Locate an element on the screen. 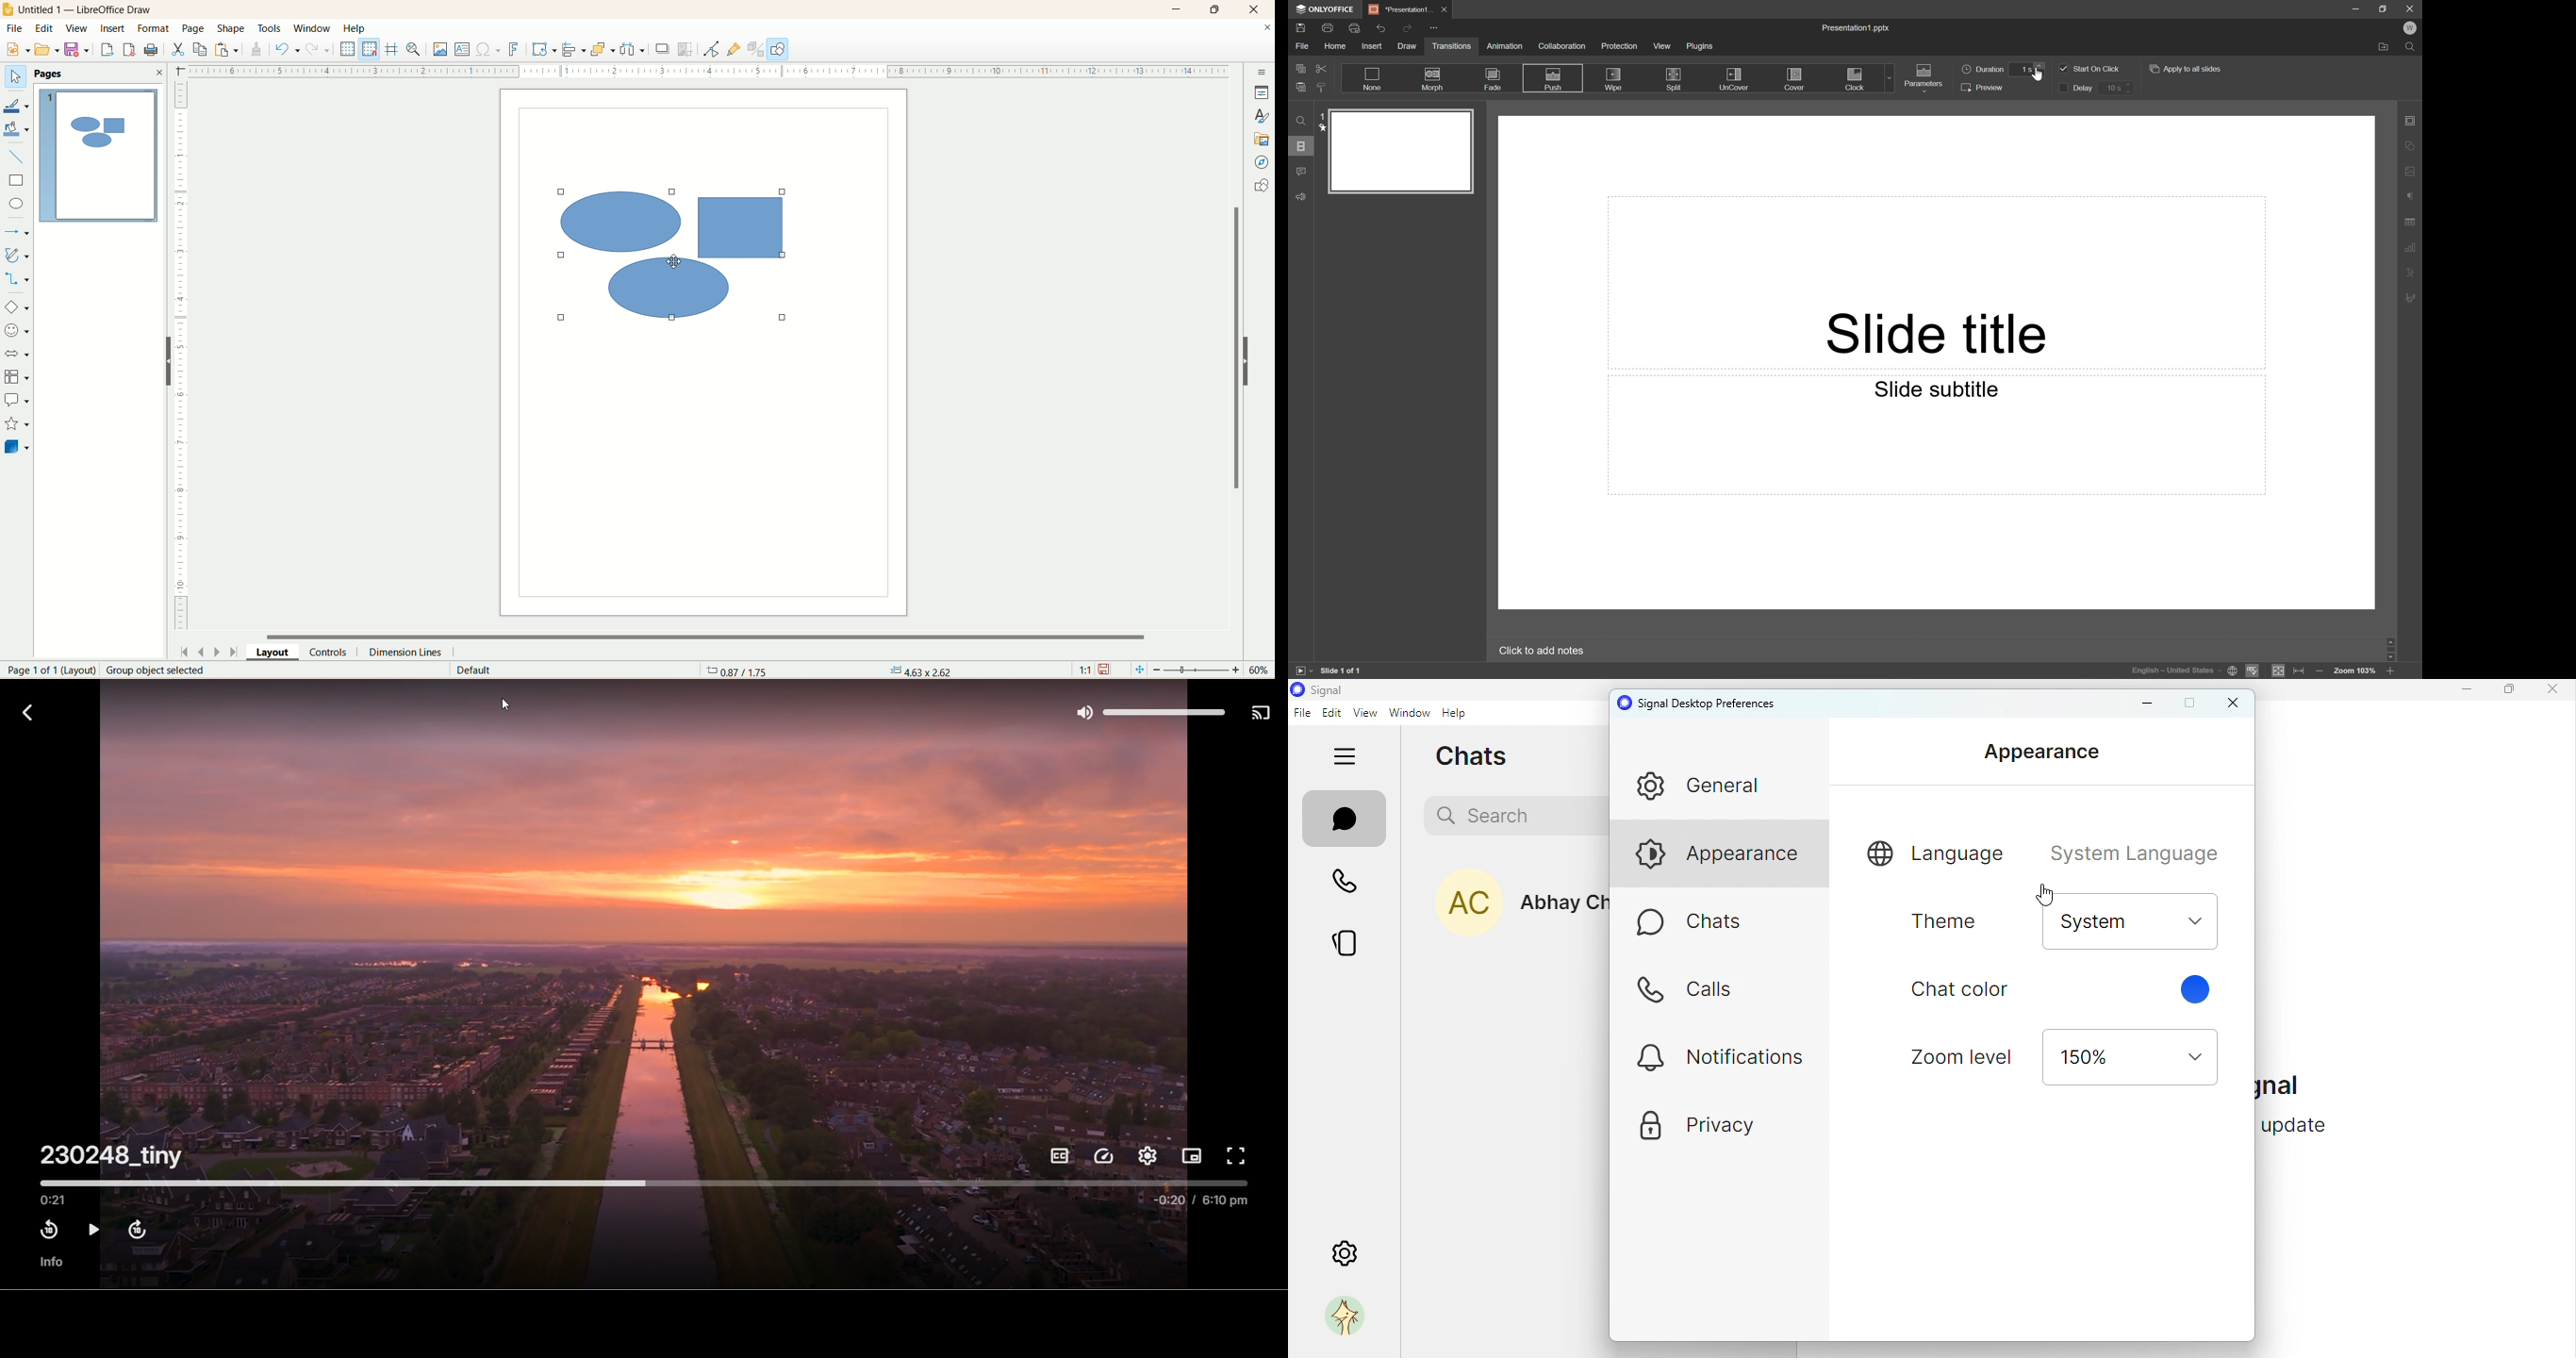 This screenshot has height=1372, width=2576. window is located at coordinates (312, 29).